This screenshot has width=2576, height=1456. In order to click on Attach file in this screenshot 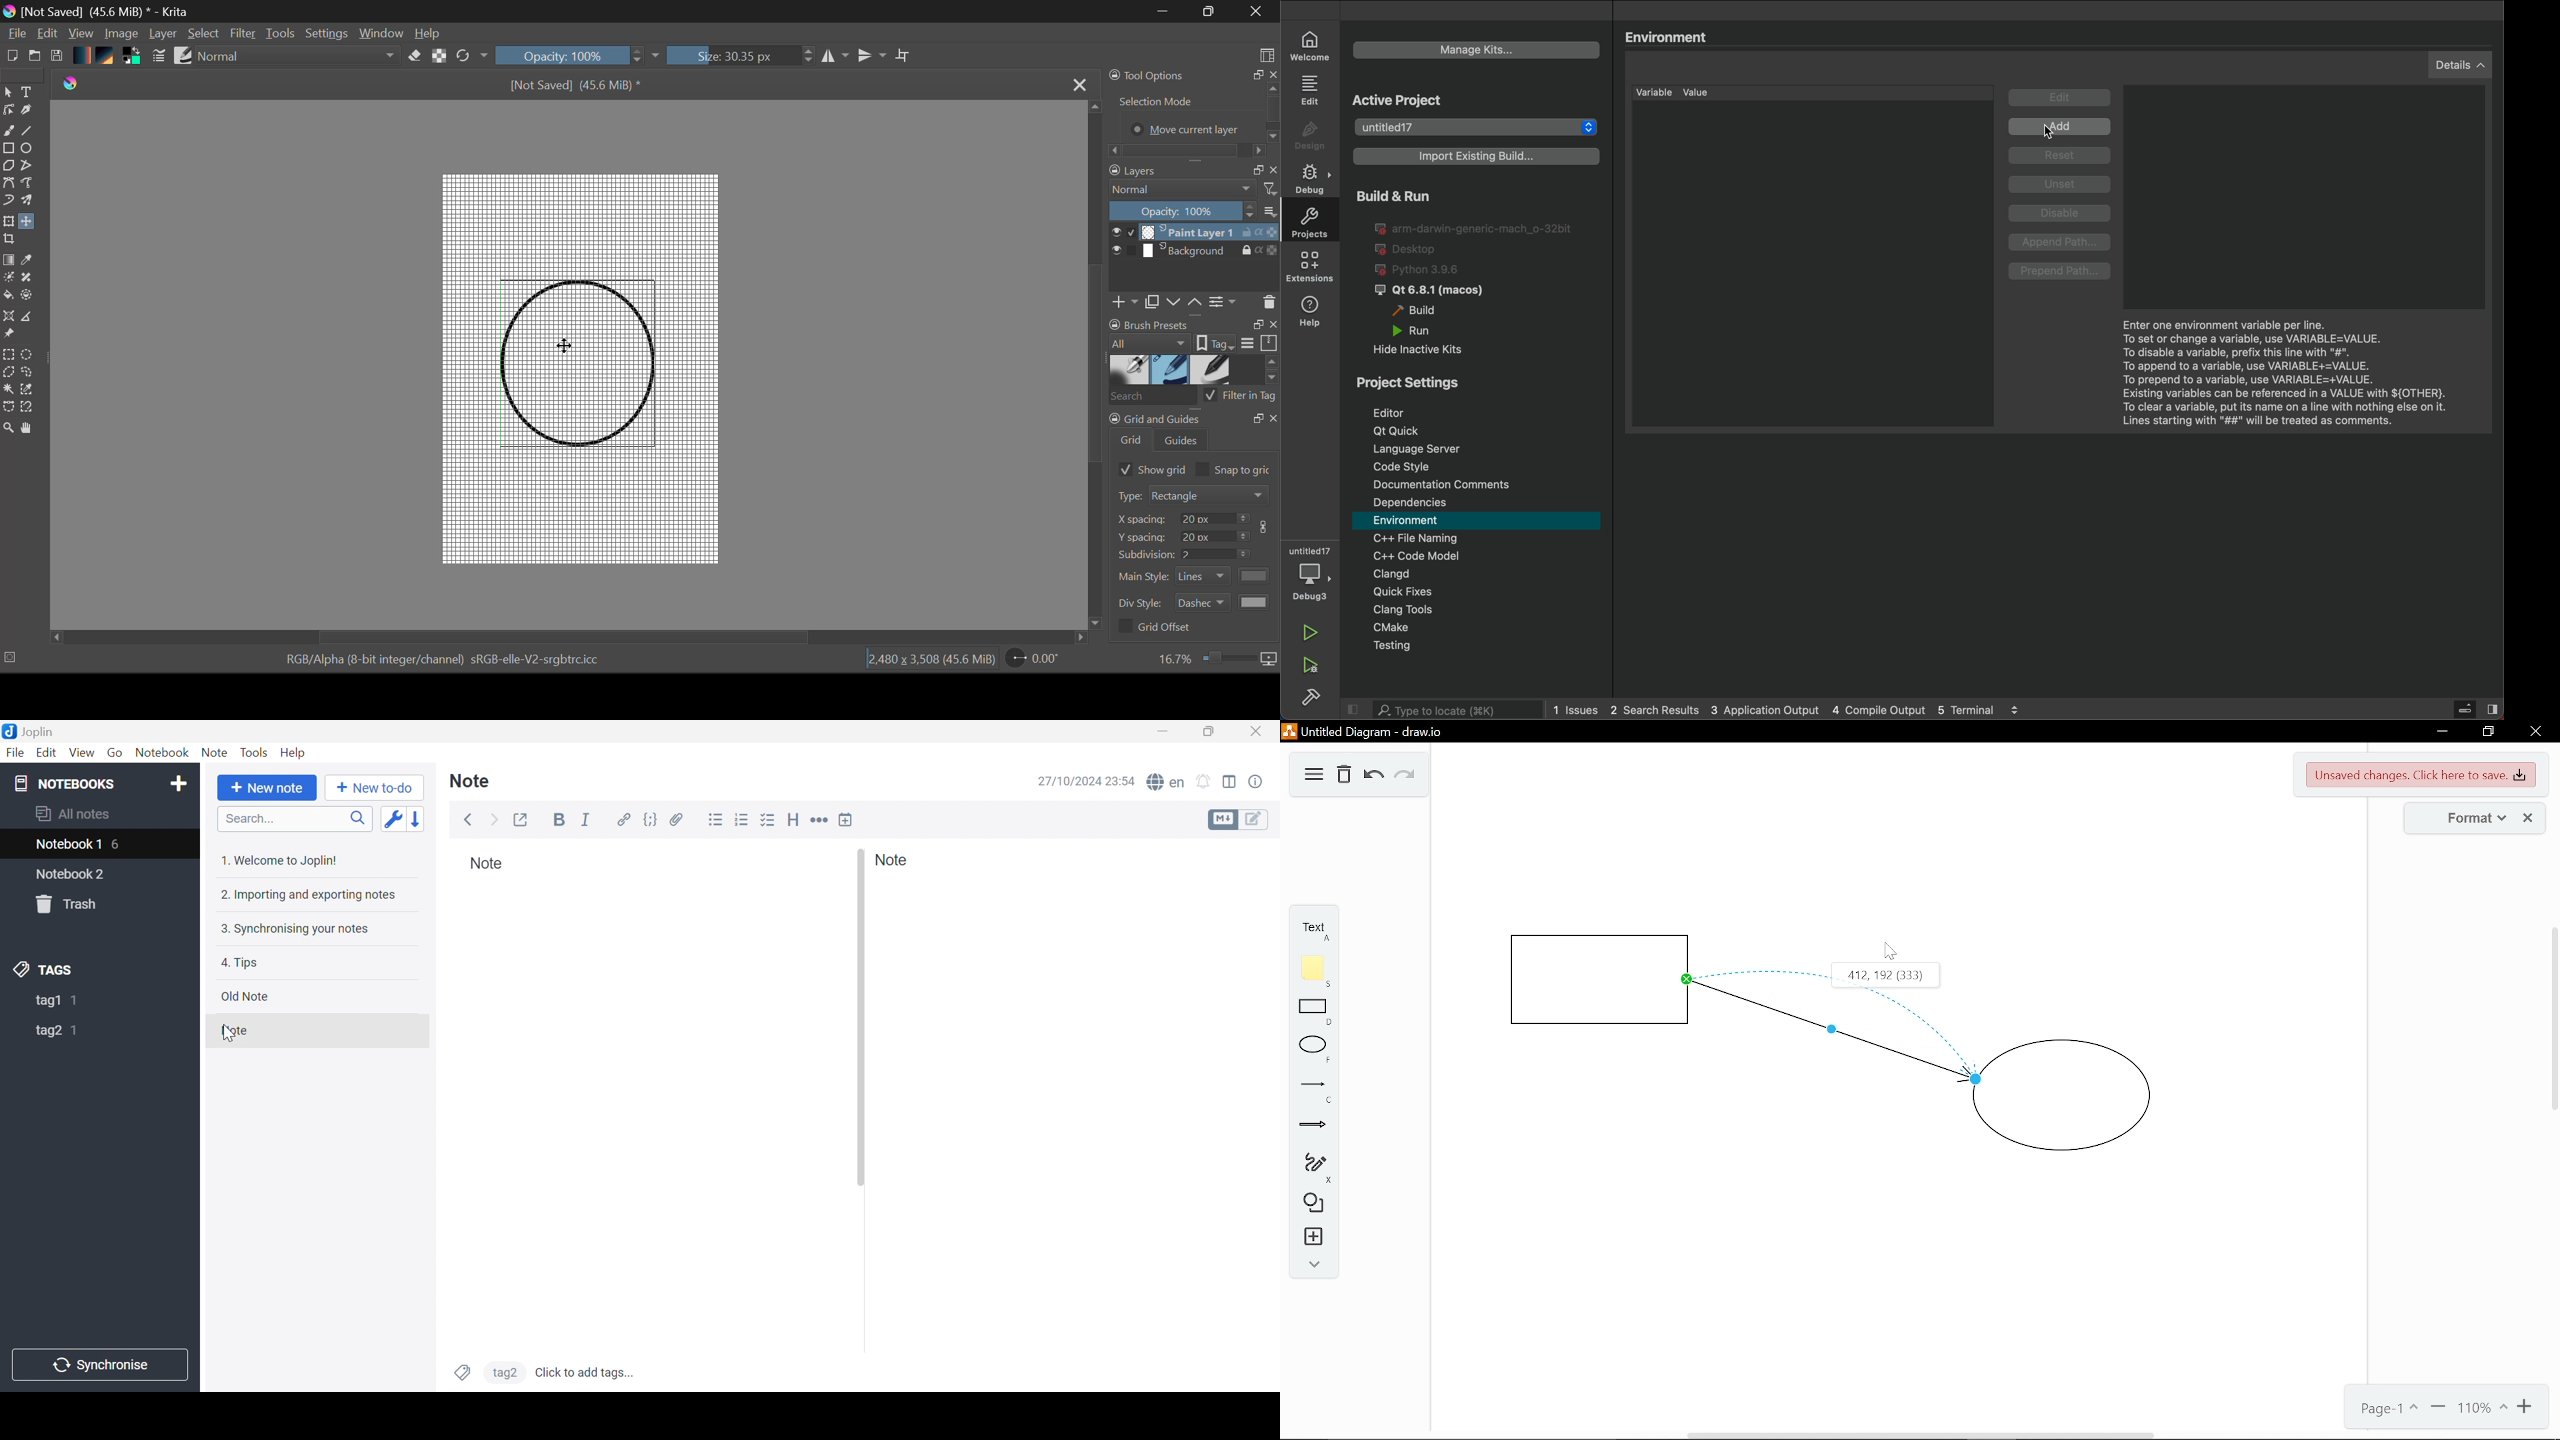, I will do `click(677, 821)`.